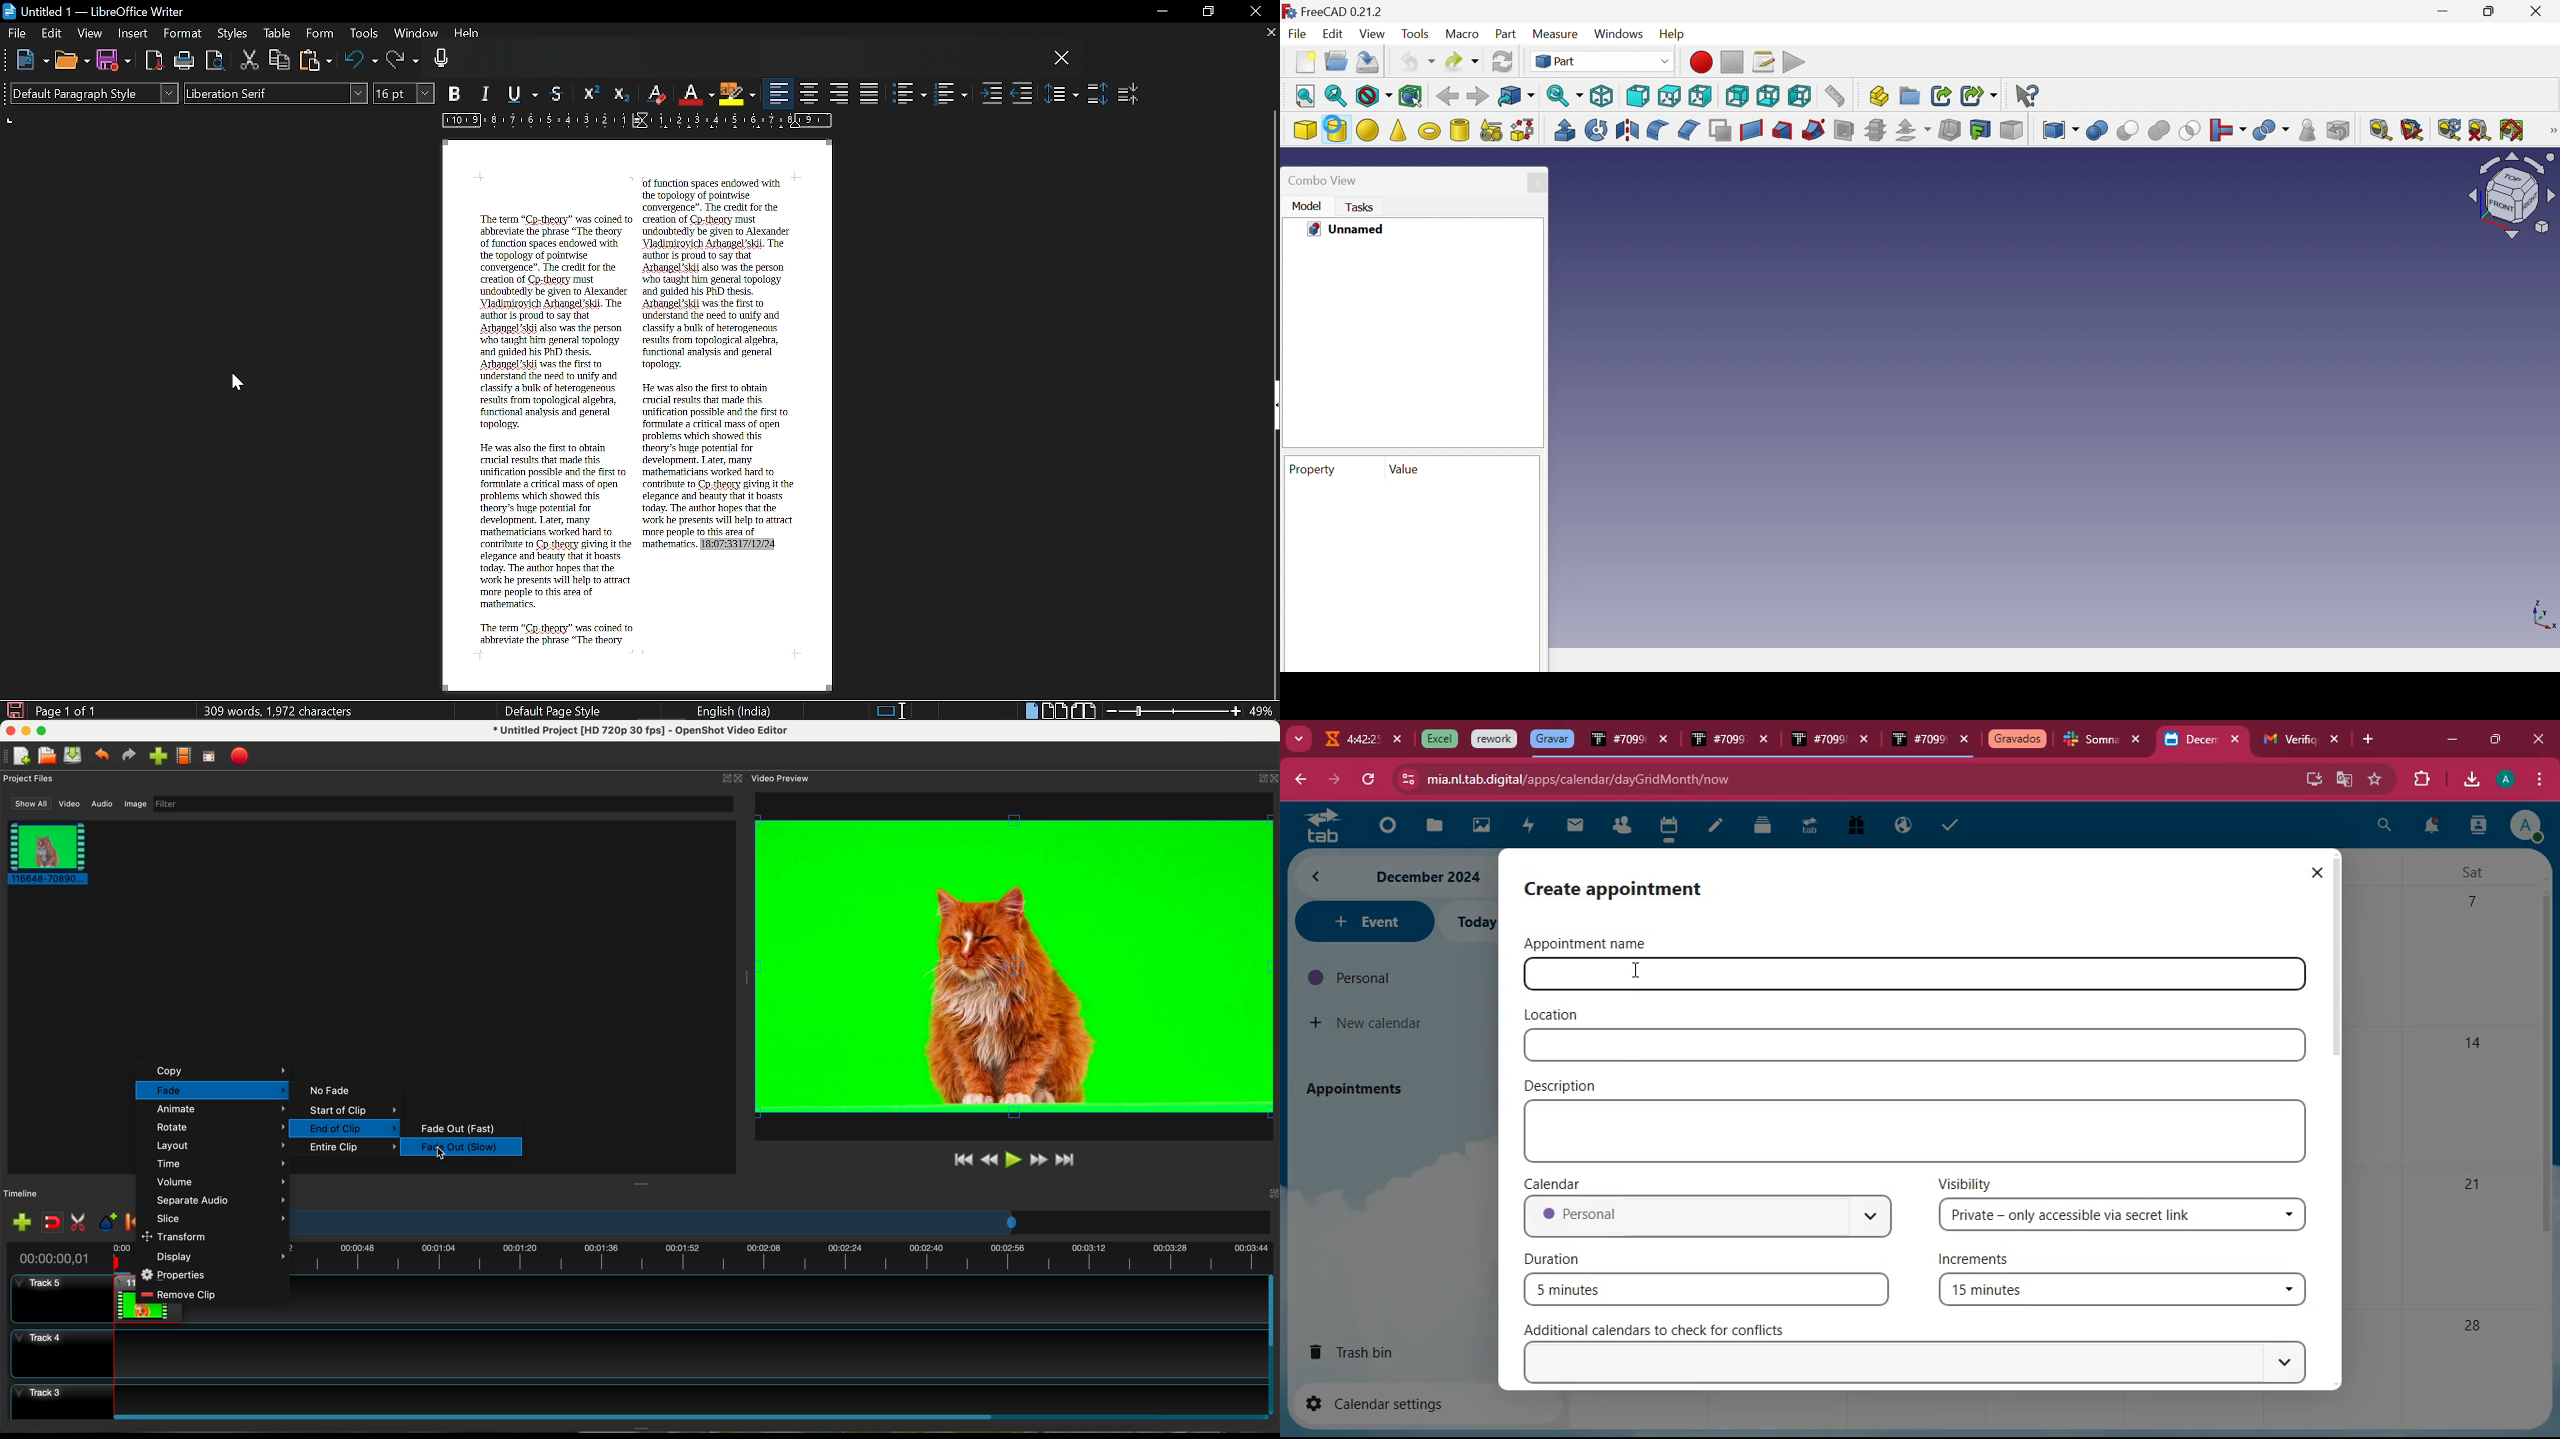 The width and height of the screenshot is (2576, 1456). Describe the element at coordinates (1515, 96) in the screenshot. I see `Go to linked project` at that location.